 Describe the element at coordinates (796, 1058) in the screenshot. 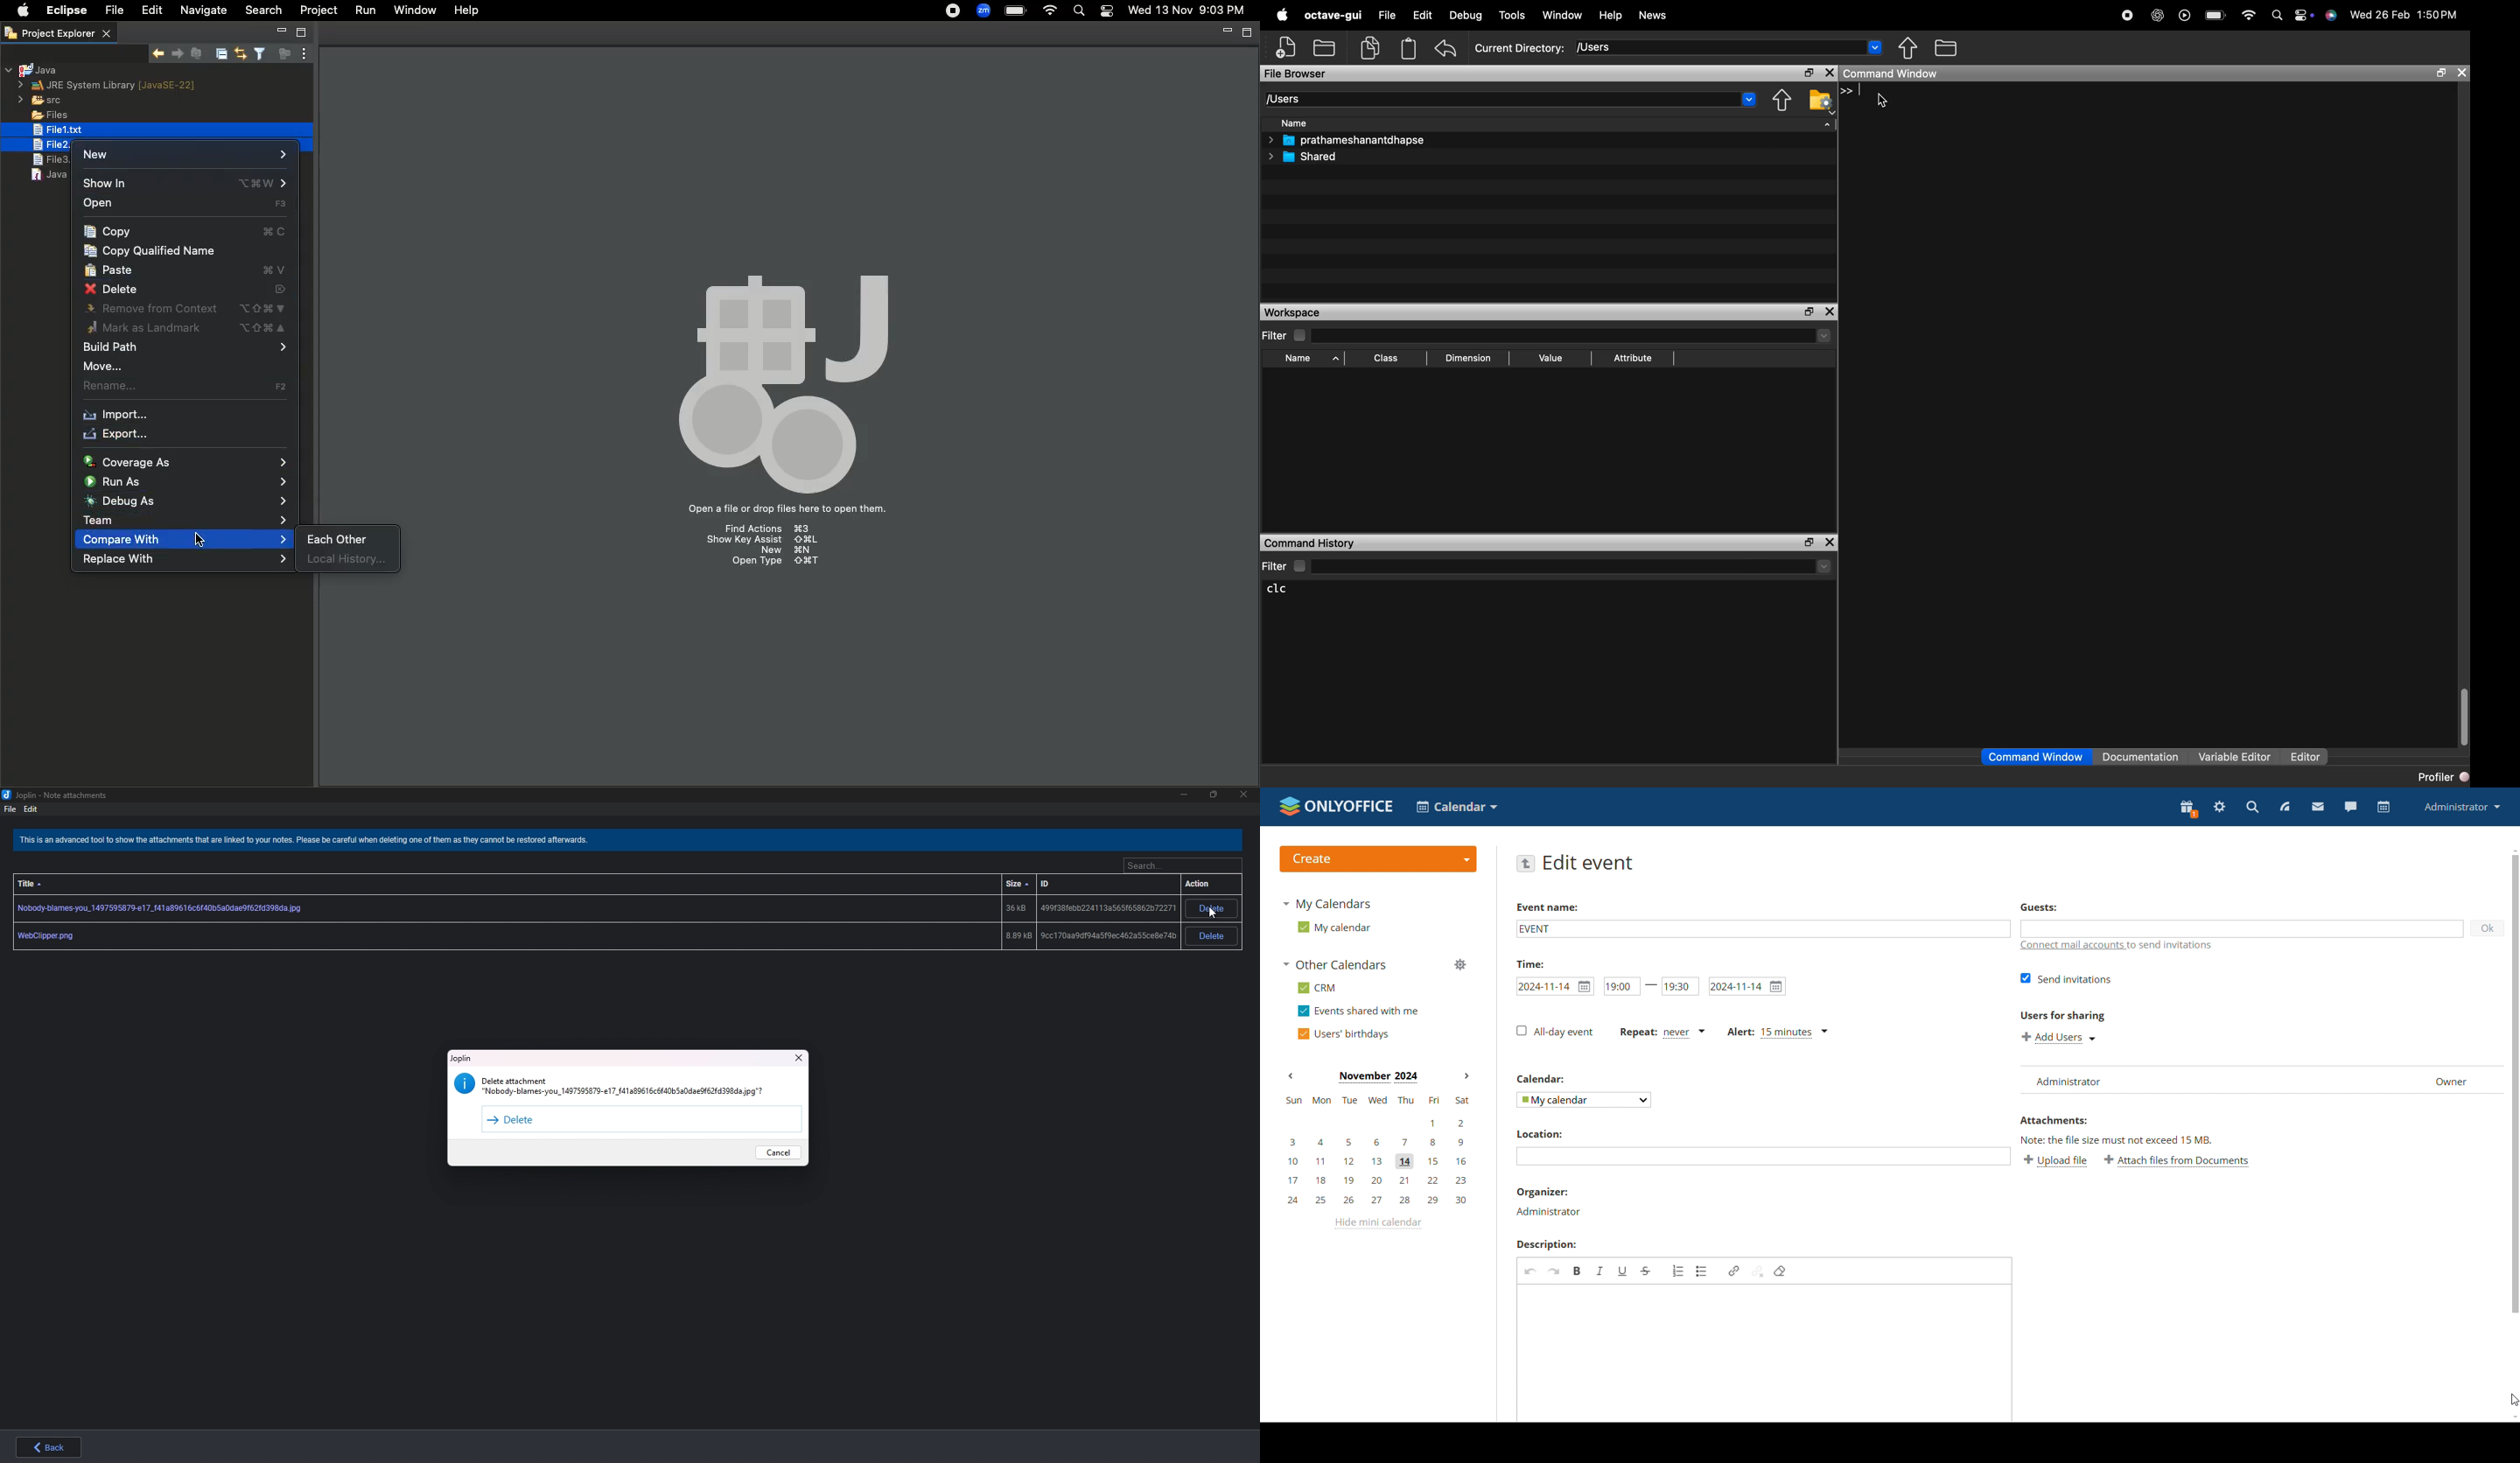

I see `Close` at that location.